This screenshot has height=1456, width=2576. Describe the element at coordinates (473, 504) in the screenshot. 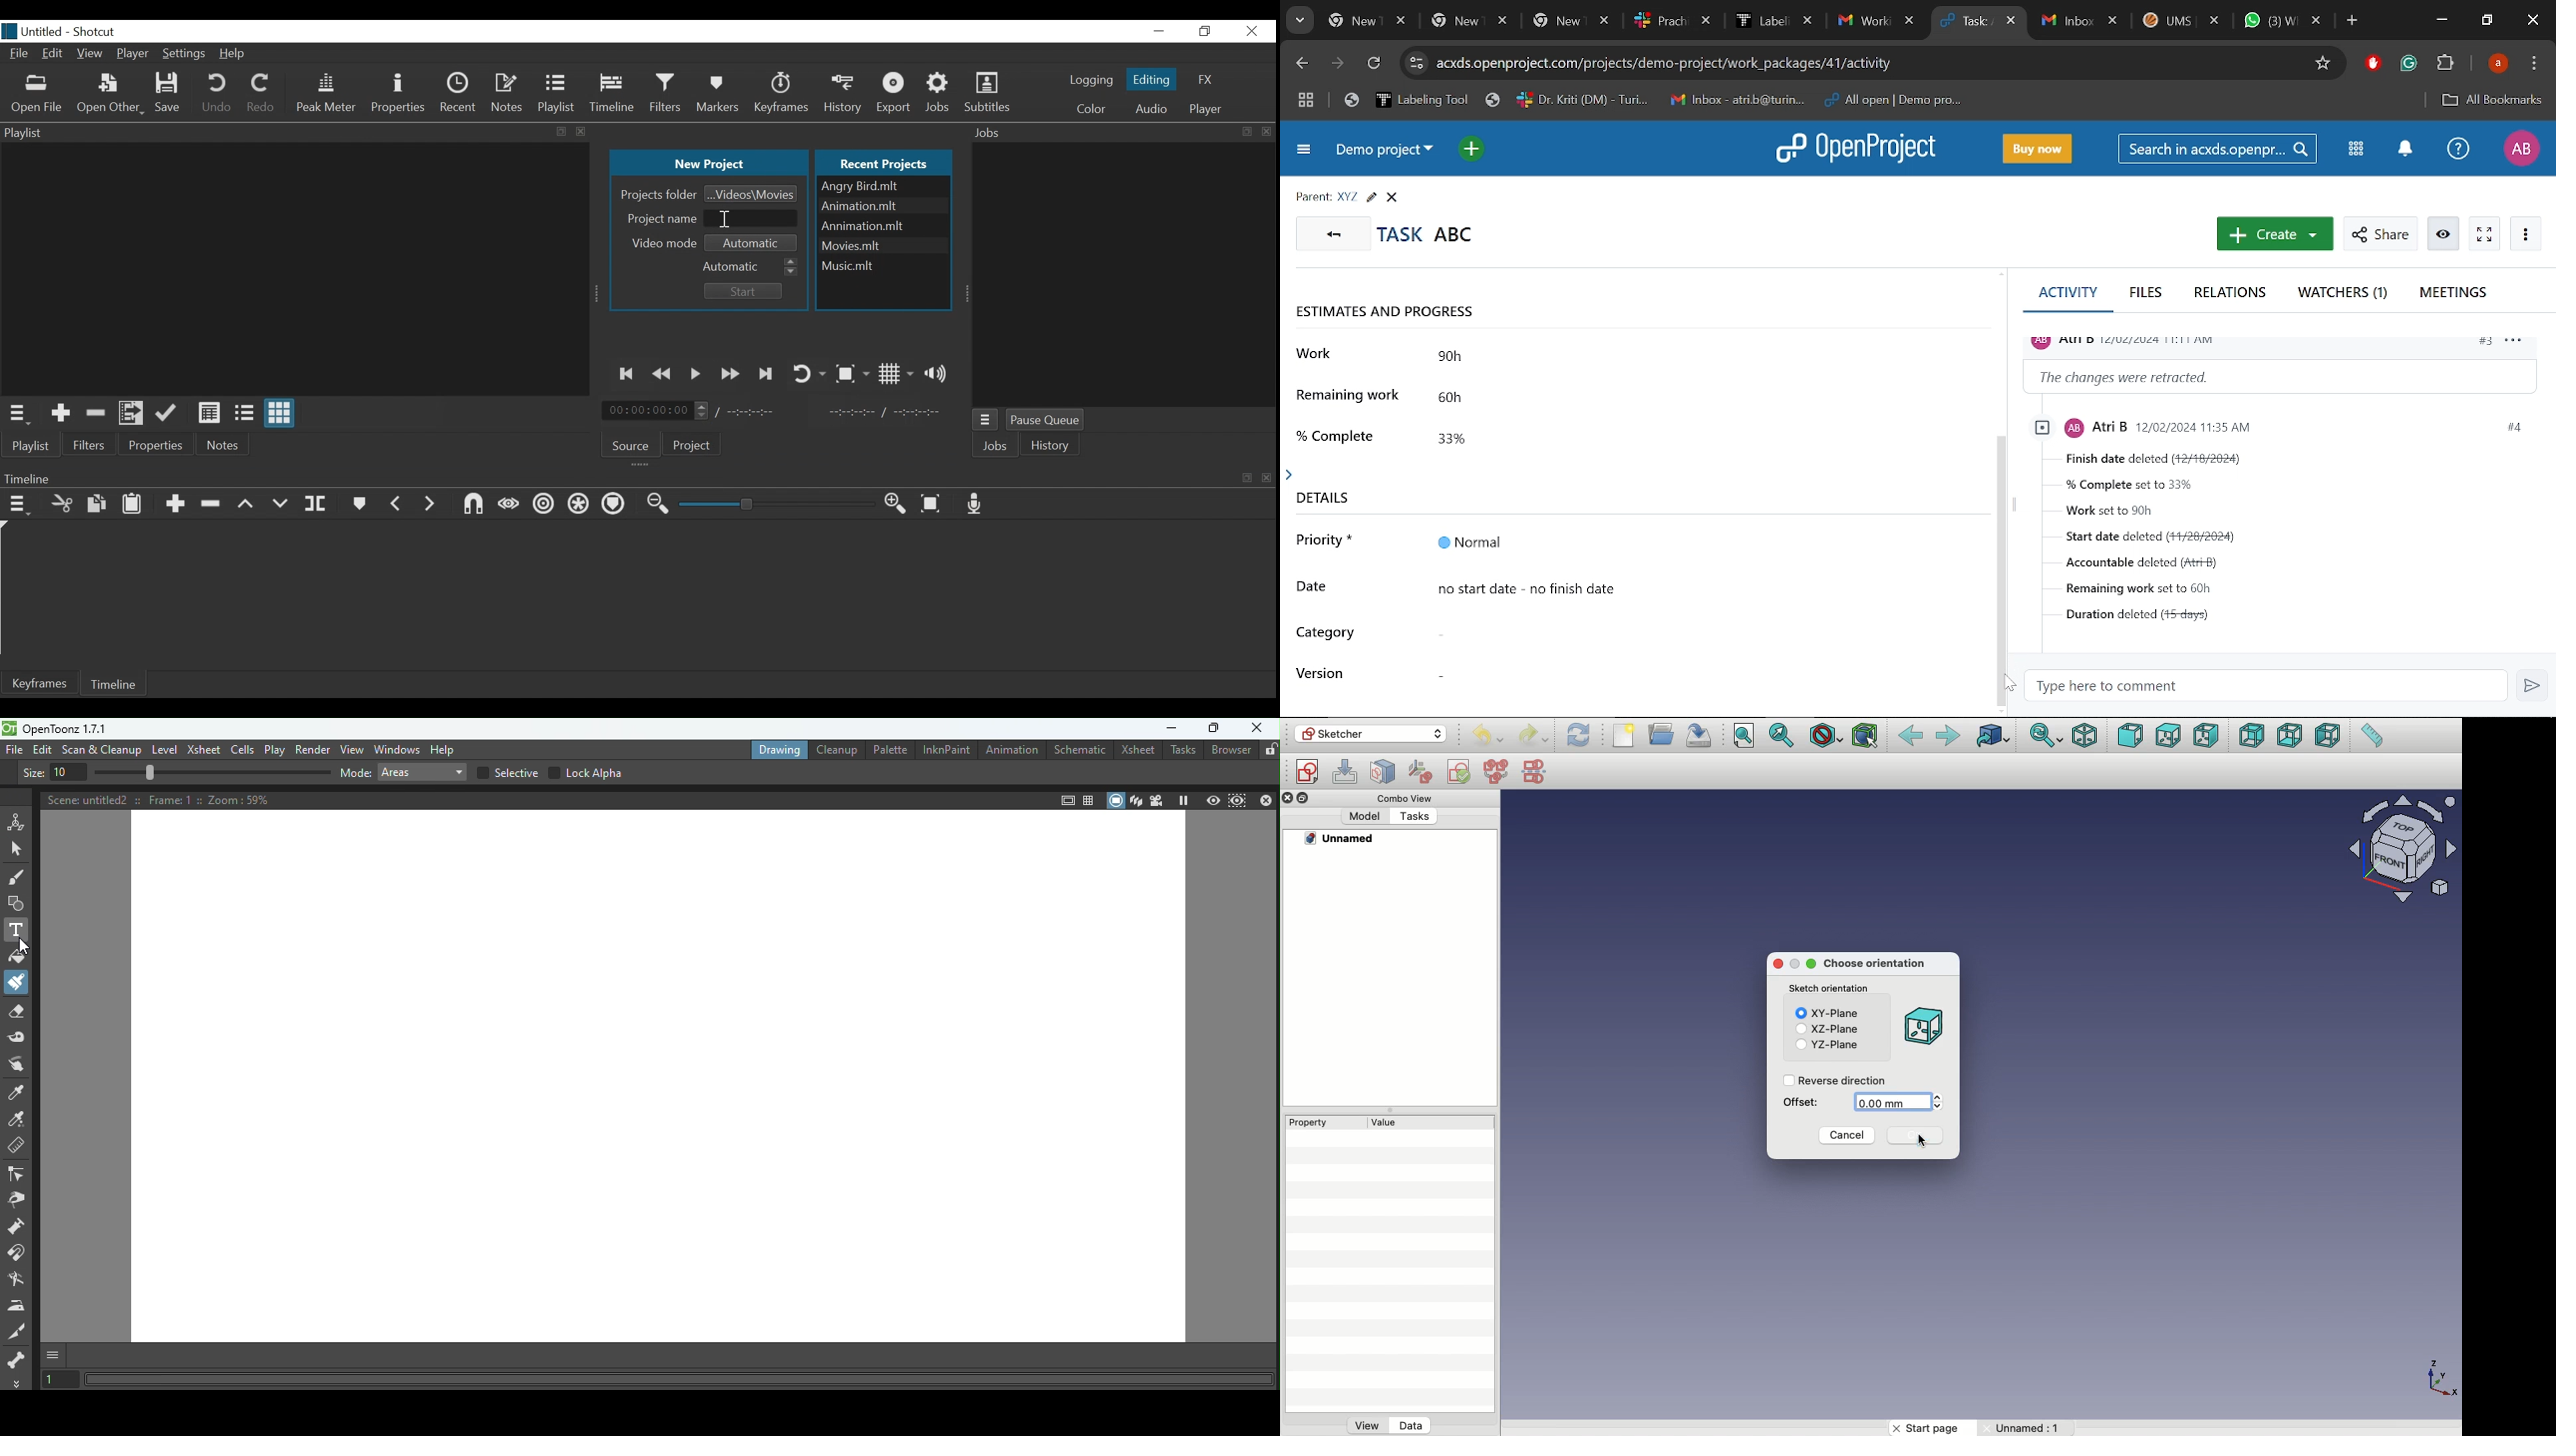

I see `Snap` at that location.